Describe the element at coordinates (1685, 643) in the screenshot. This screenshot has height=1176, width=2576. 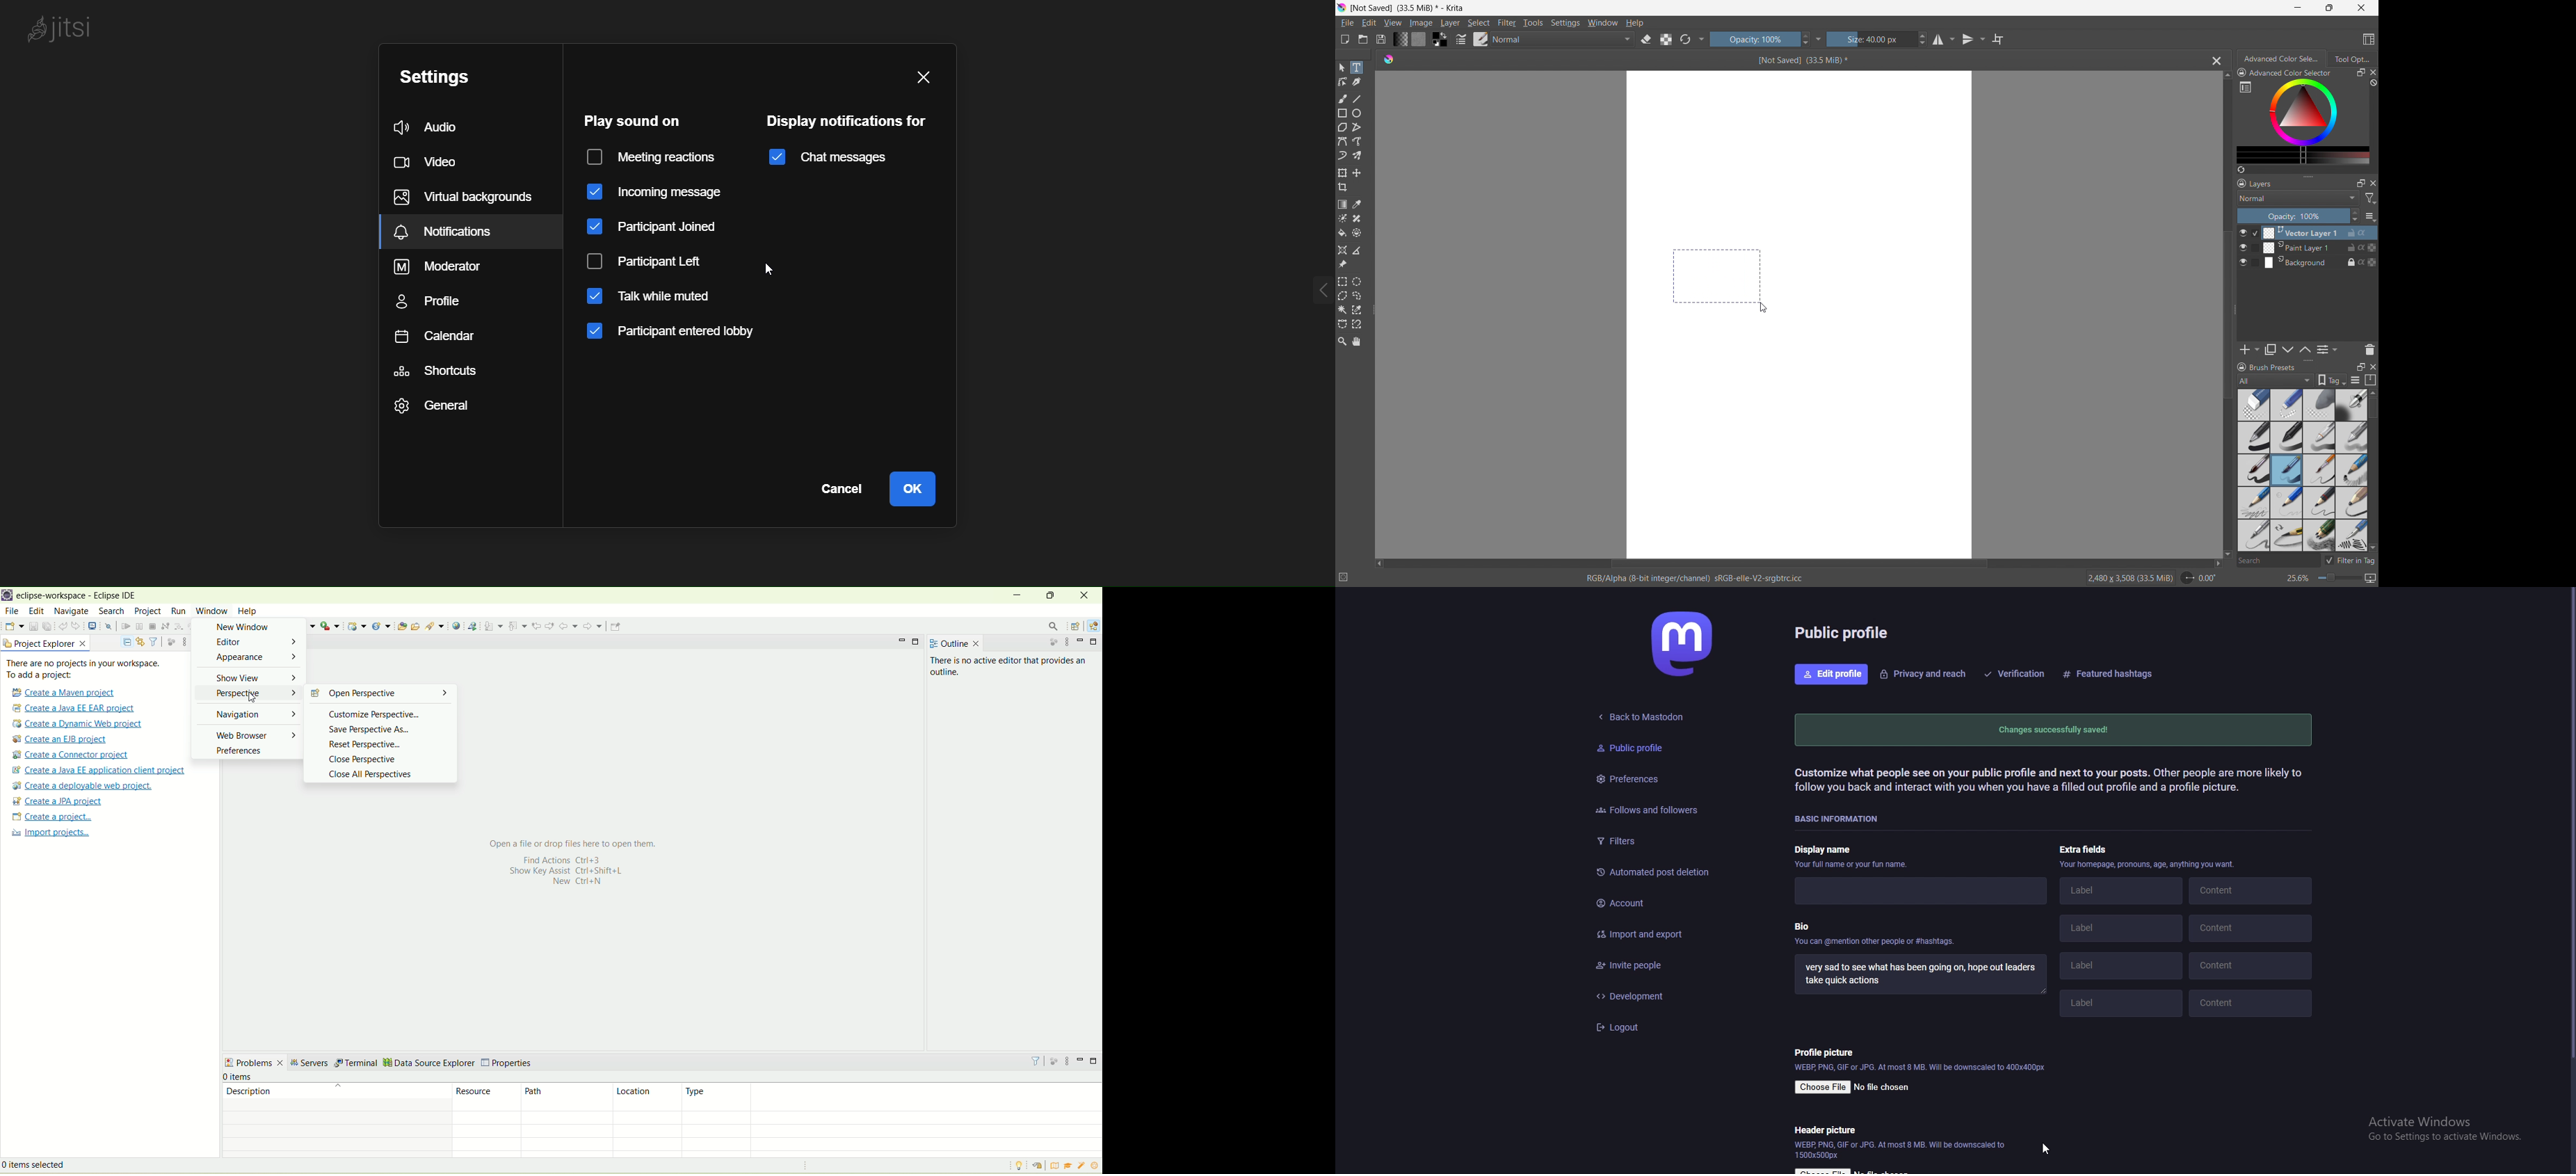
I see `mastodon` at that location.